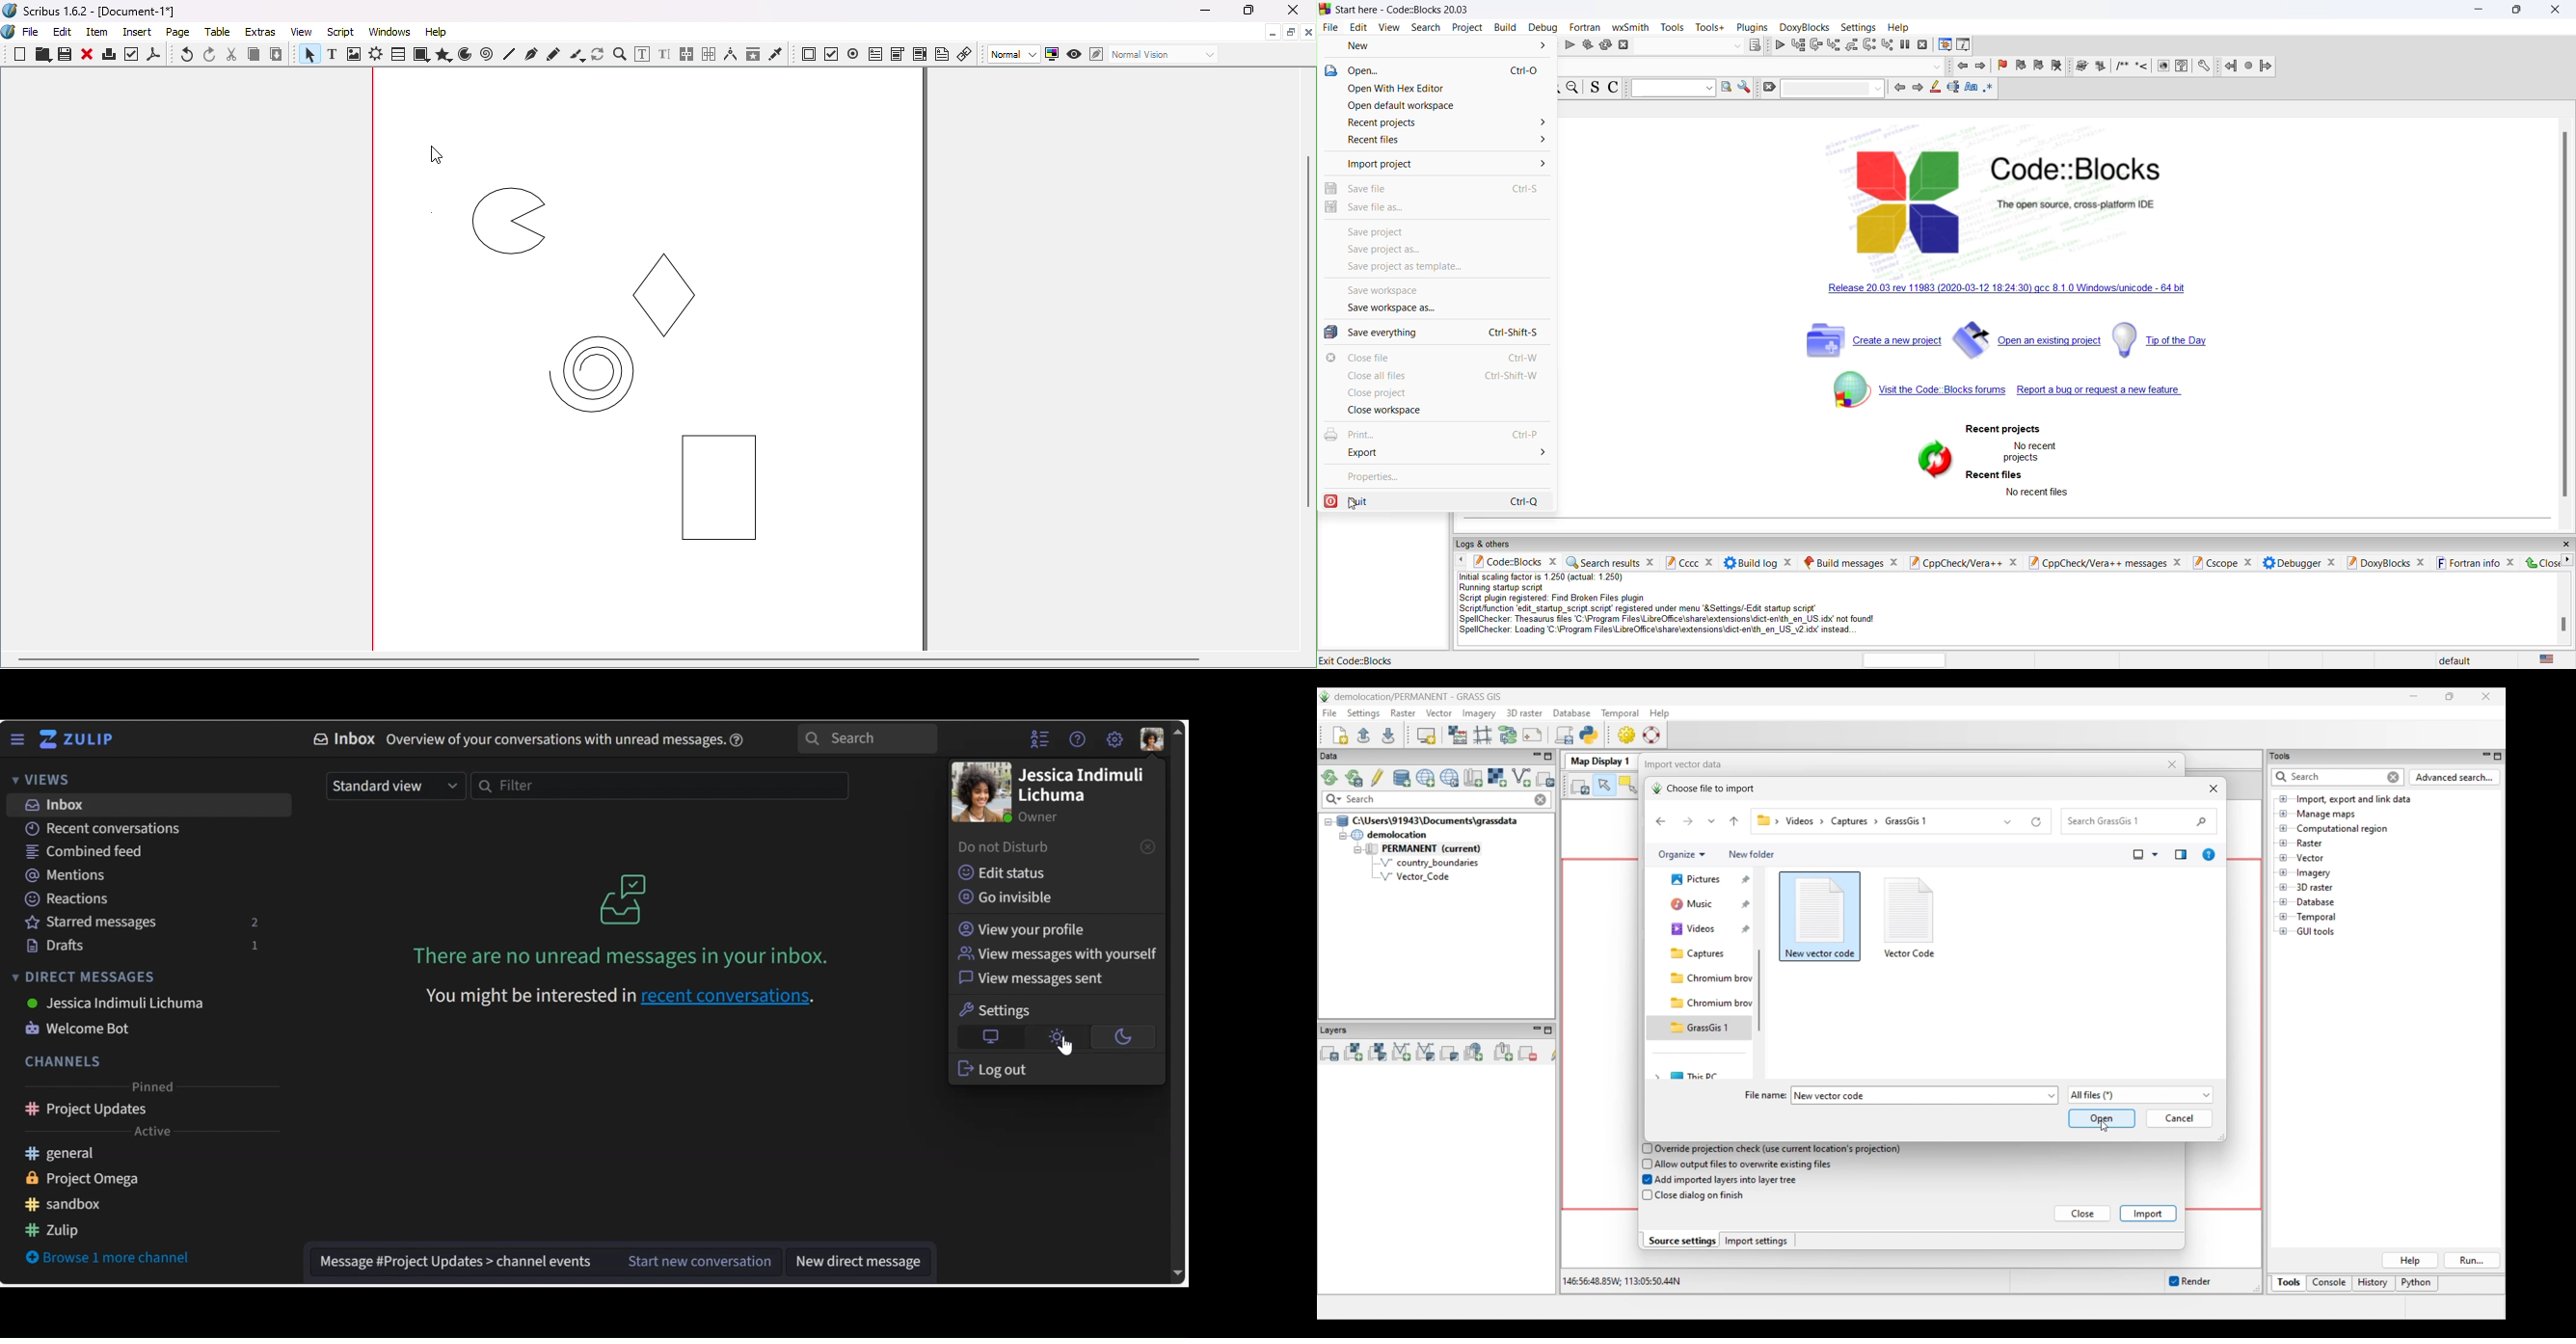 This screenshot has width=2576, height=1344. Describe the element at coordinates (1382, 393) in the screenshot. I see `Close project` at that location.